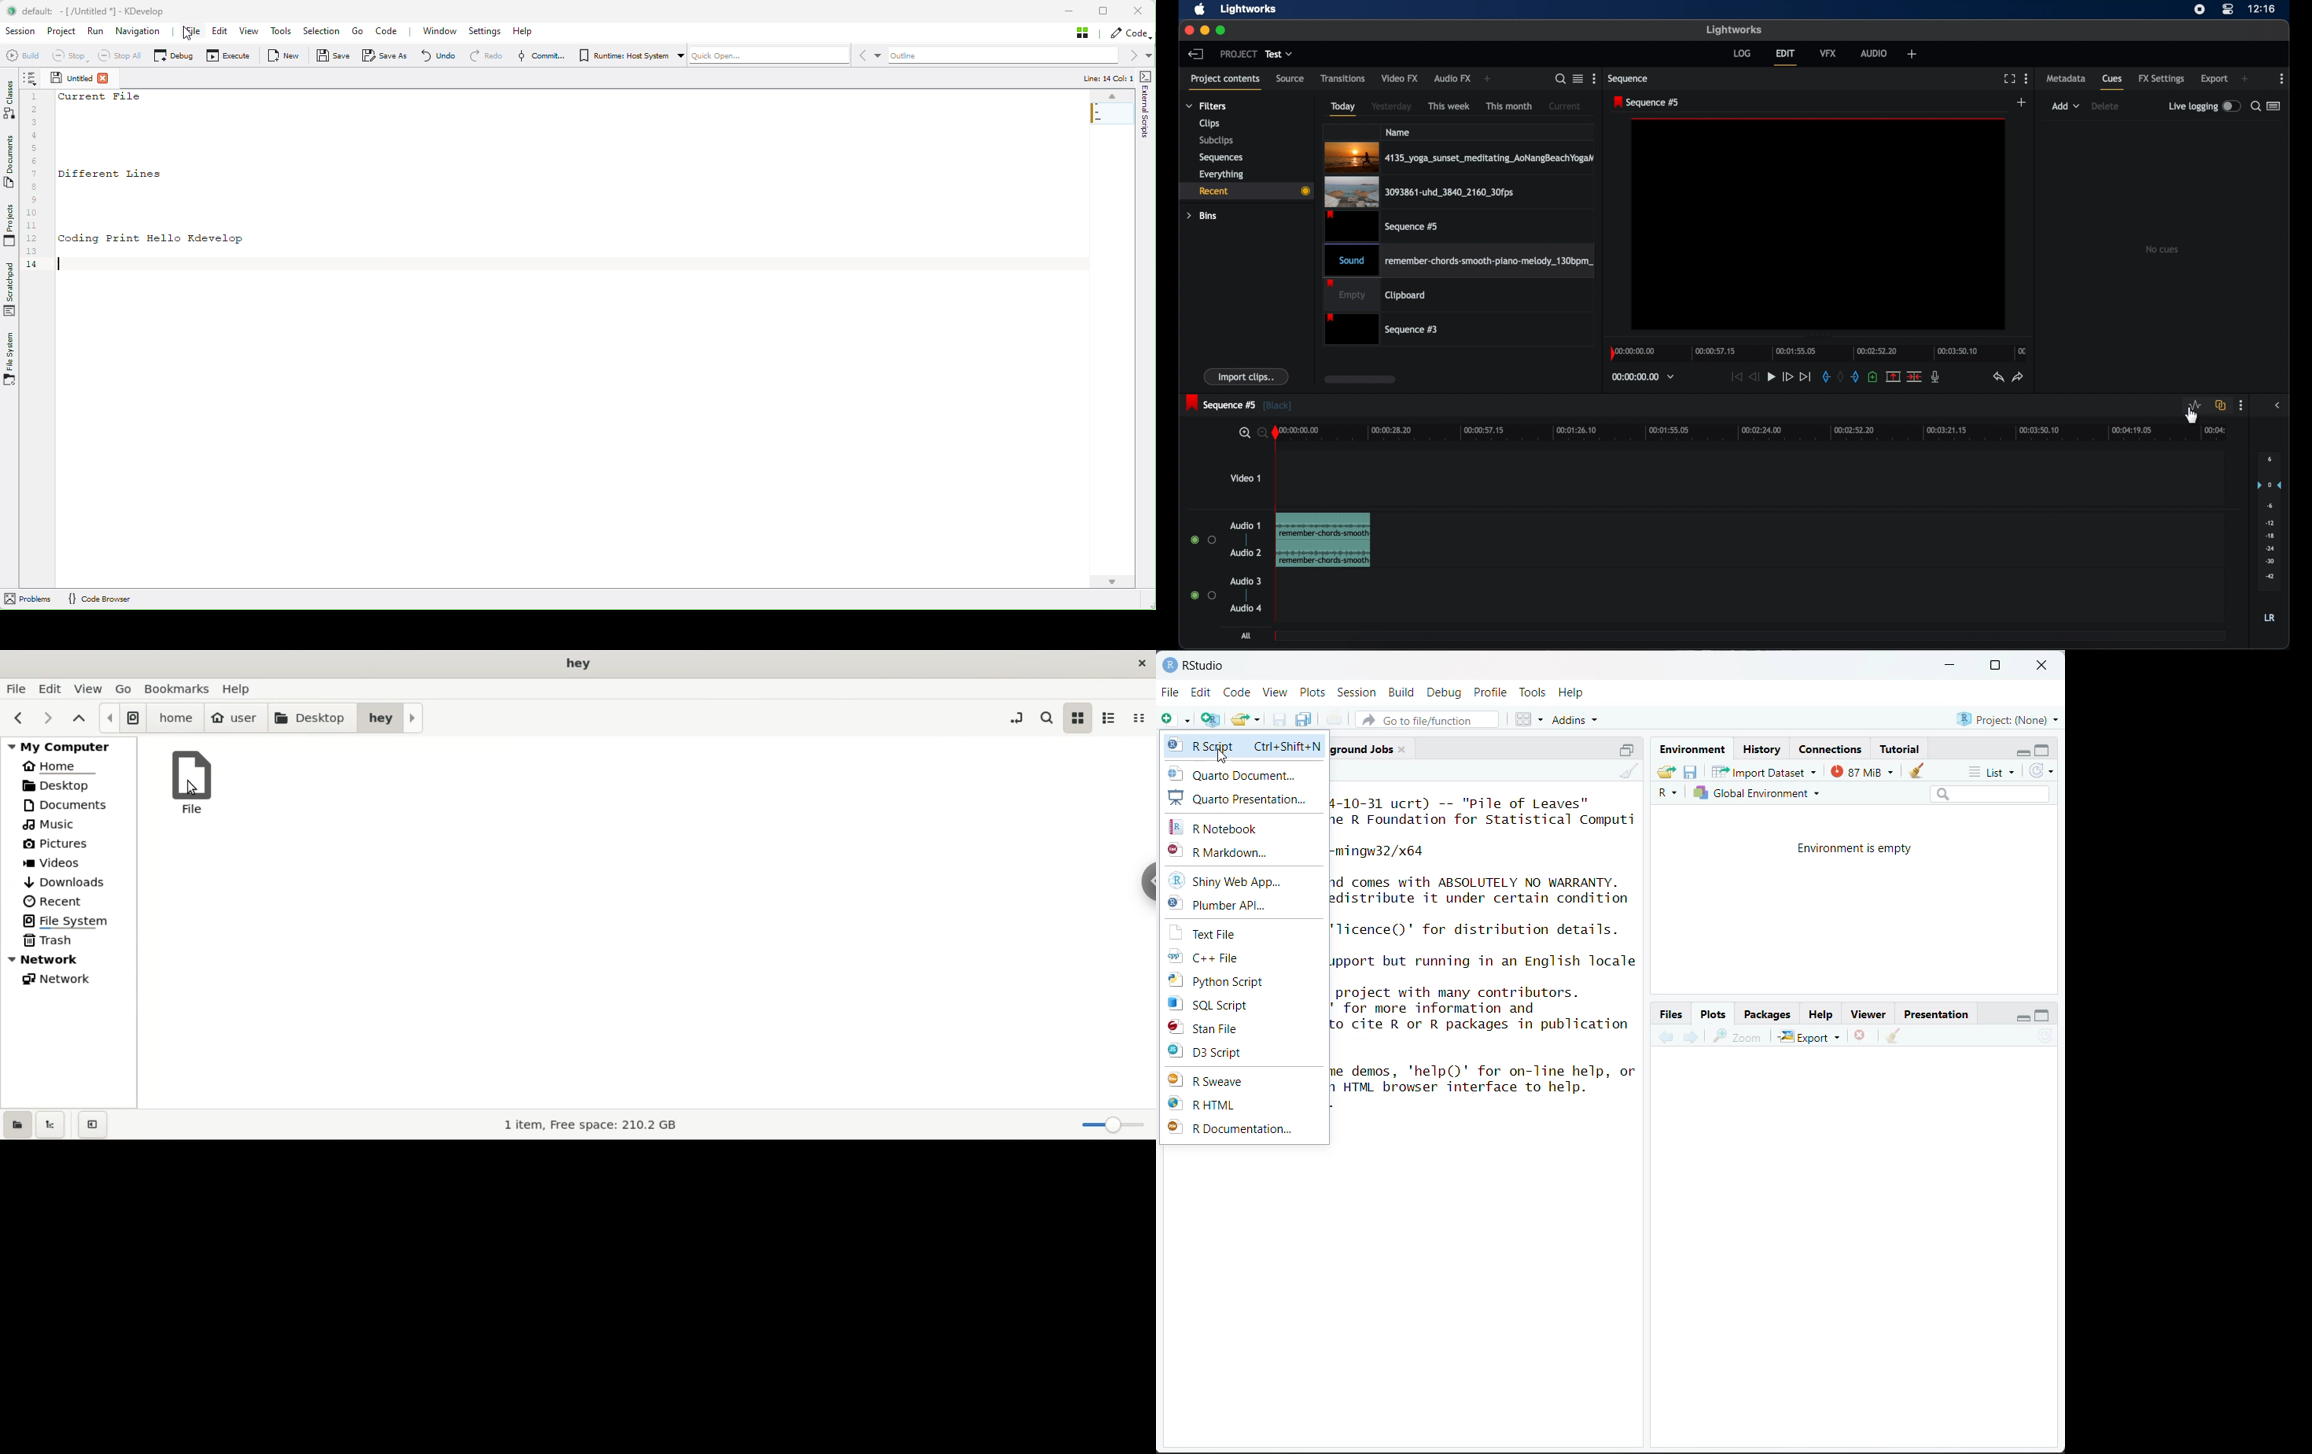  What do you see at coordinates (1276, 693) in the screenshot?
I see `View` at bounding box center [1276, 693].